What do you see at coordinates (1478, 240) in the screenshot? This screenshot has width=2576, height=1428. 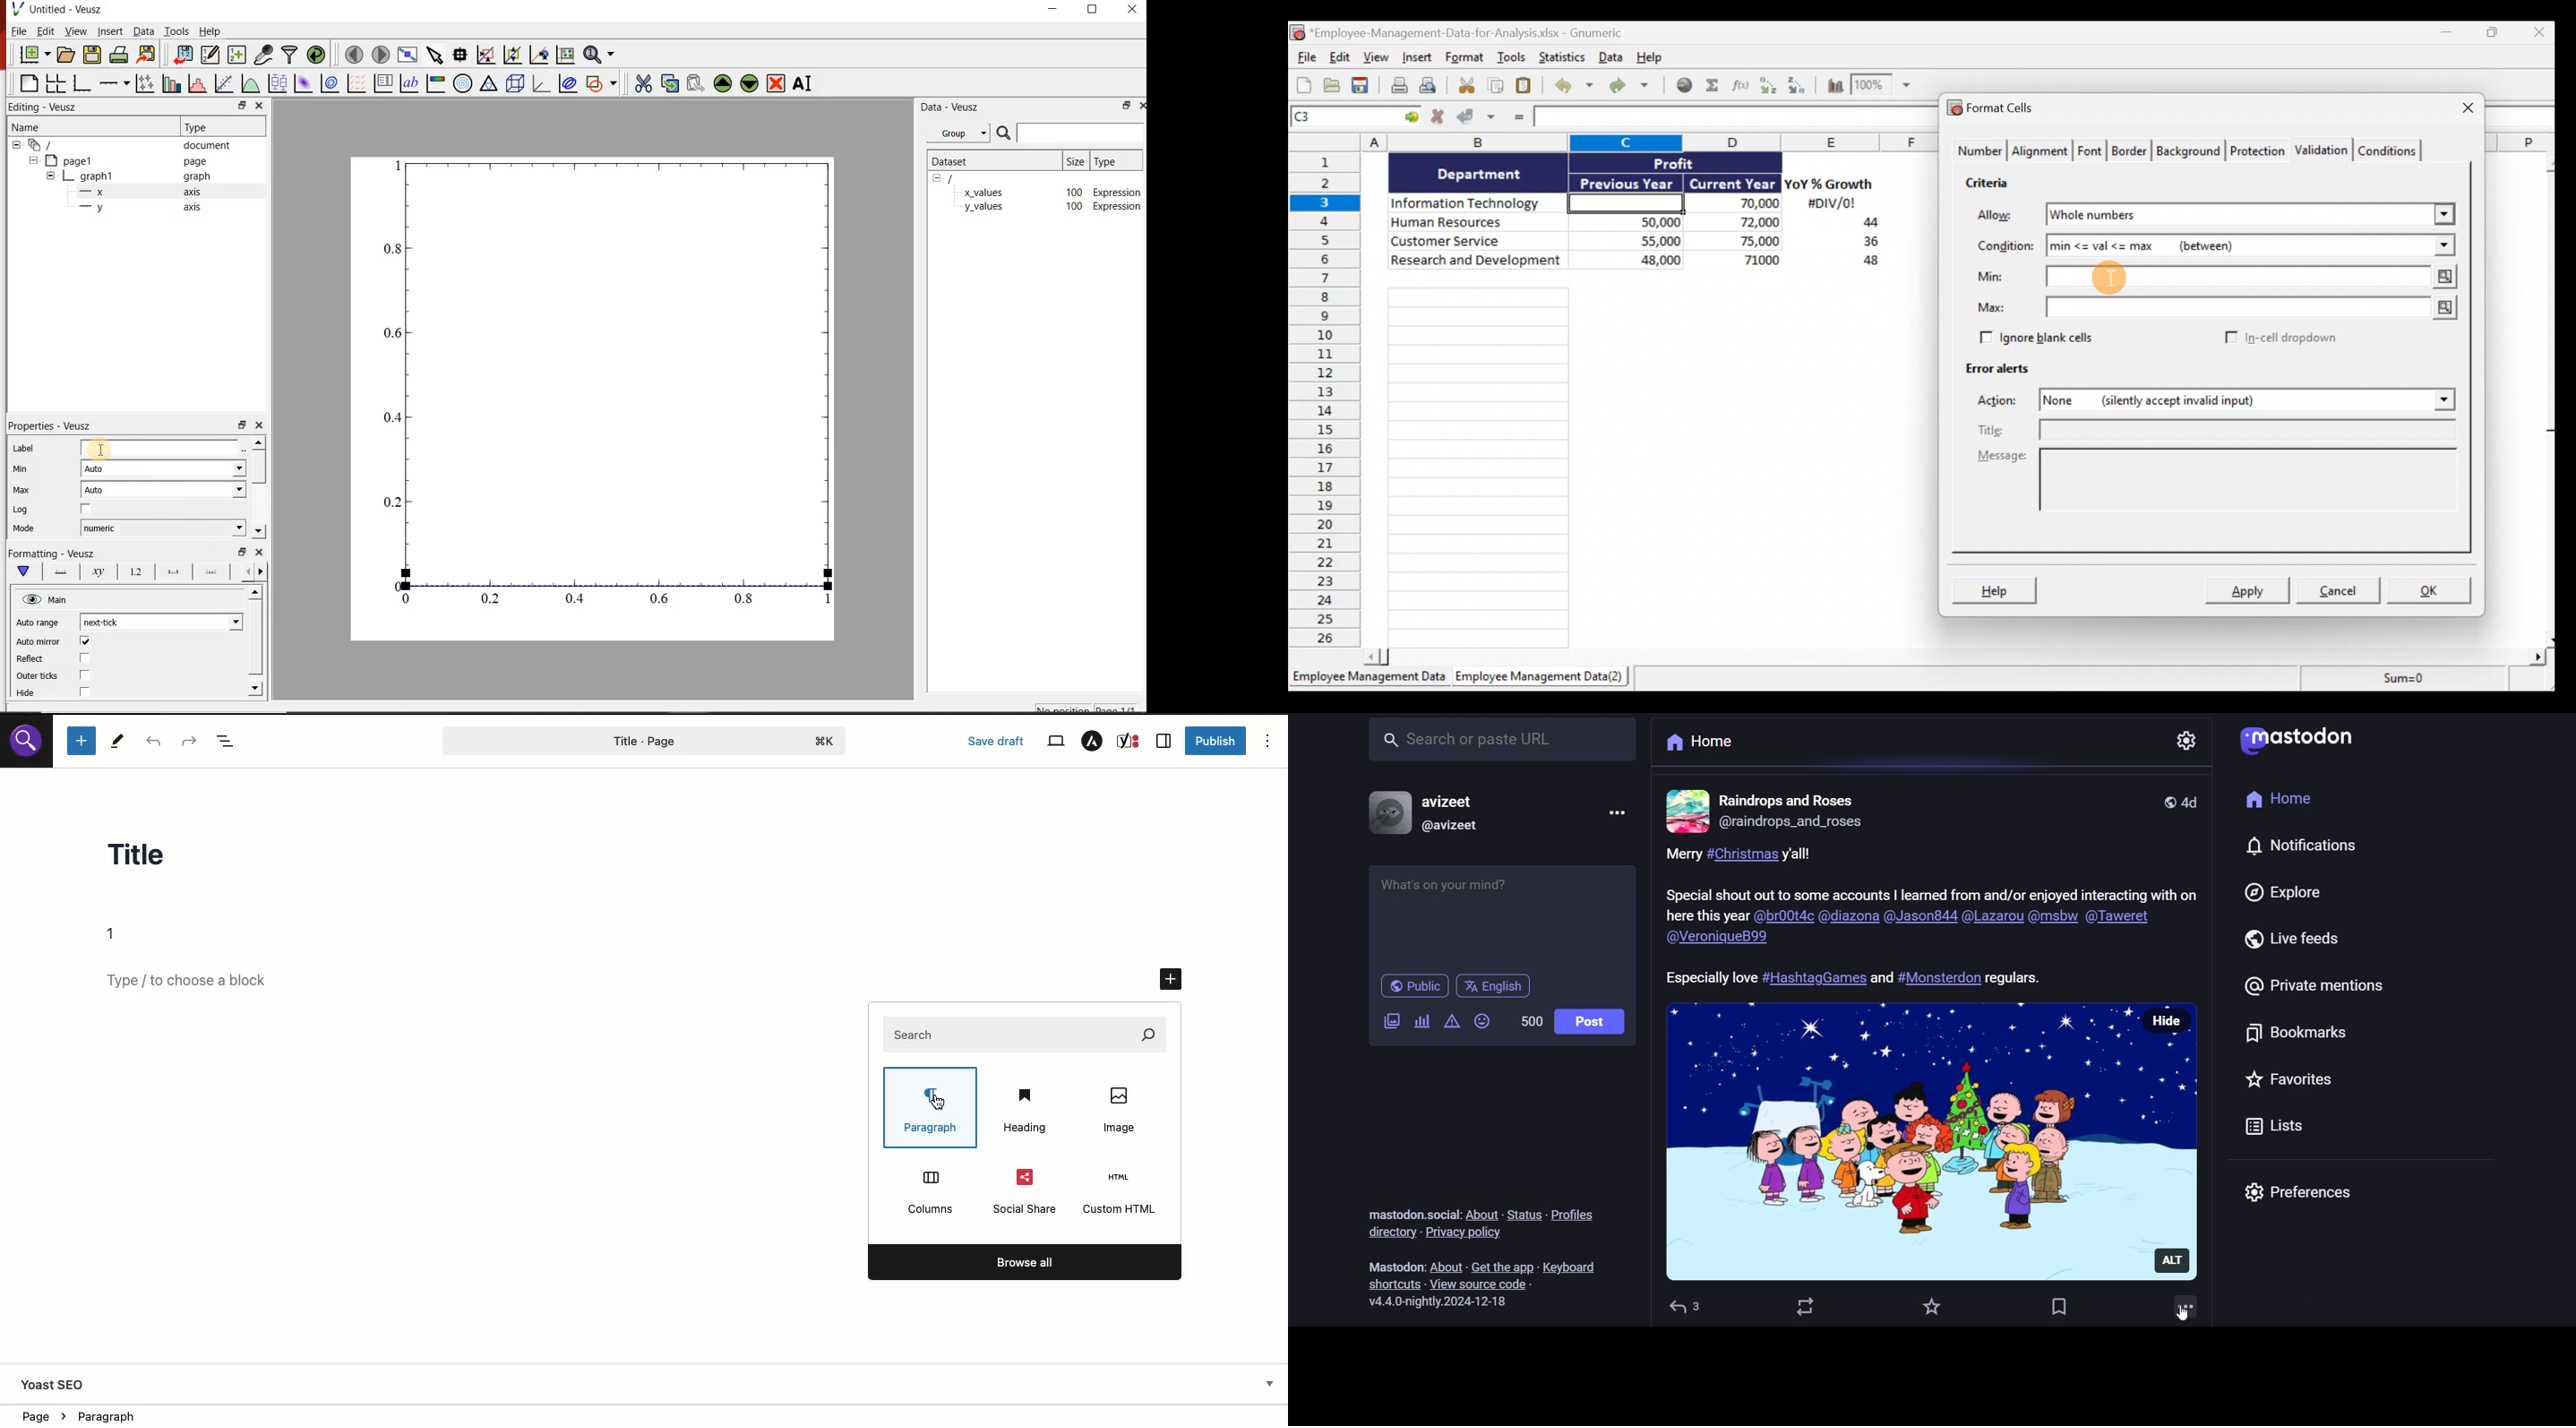 I see `Customer Service` at bounding box center [1478, 240].